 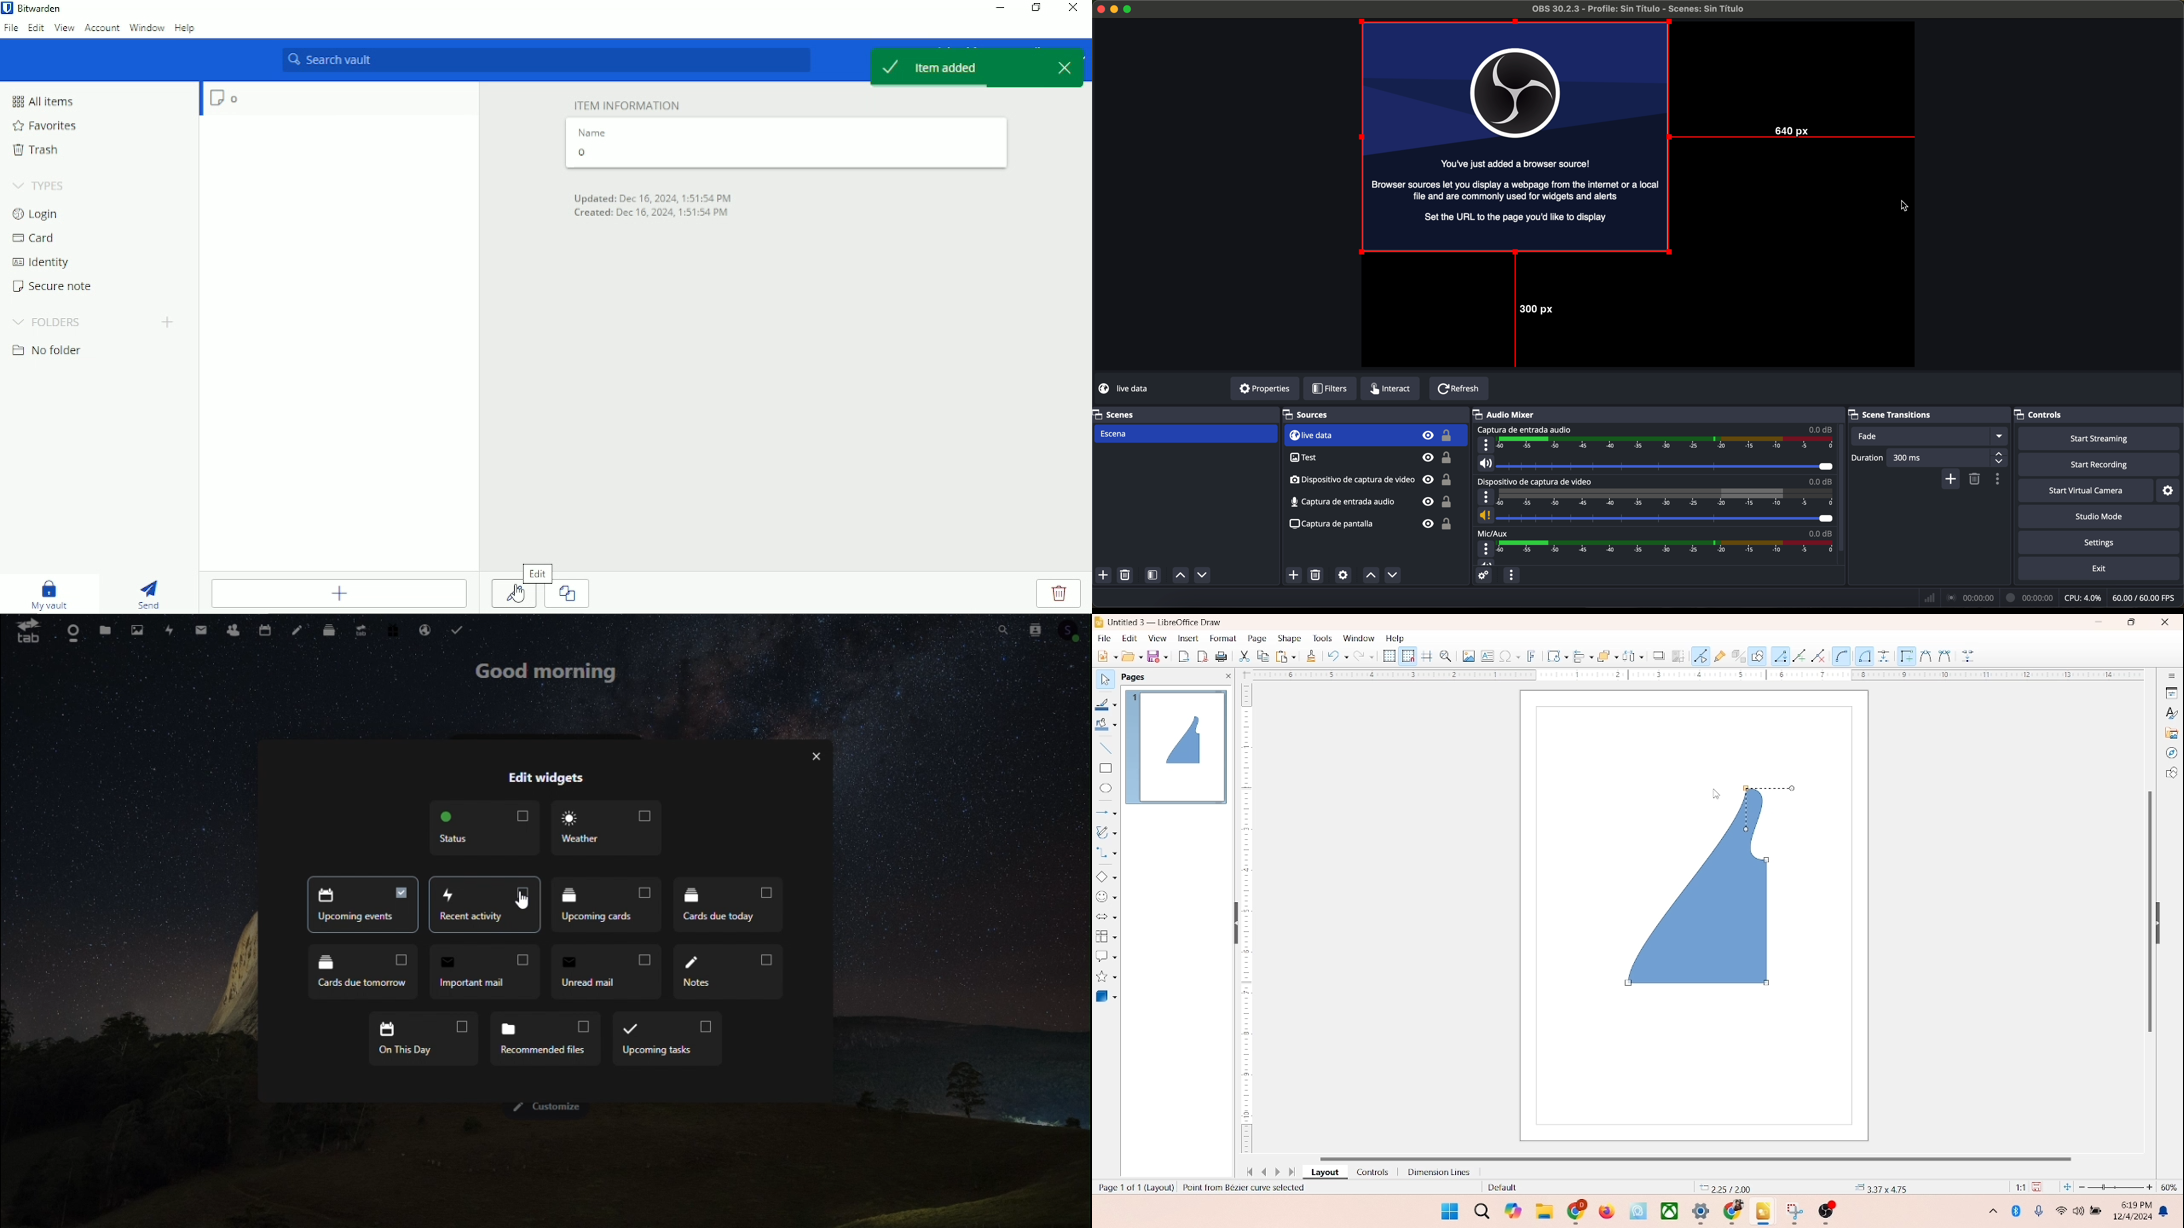 What do you see at coordinates (40, 263) in the screenshot?
I see `Identity` at bounding box center [40, 263].